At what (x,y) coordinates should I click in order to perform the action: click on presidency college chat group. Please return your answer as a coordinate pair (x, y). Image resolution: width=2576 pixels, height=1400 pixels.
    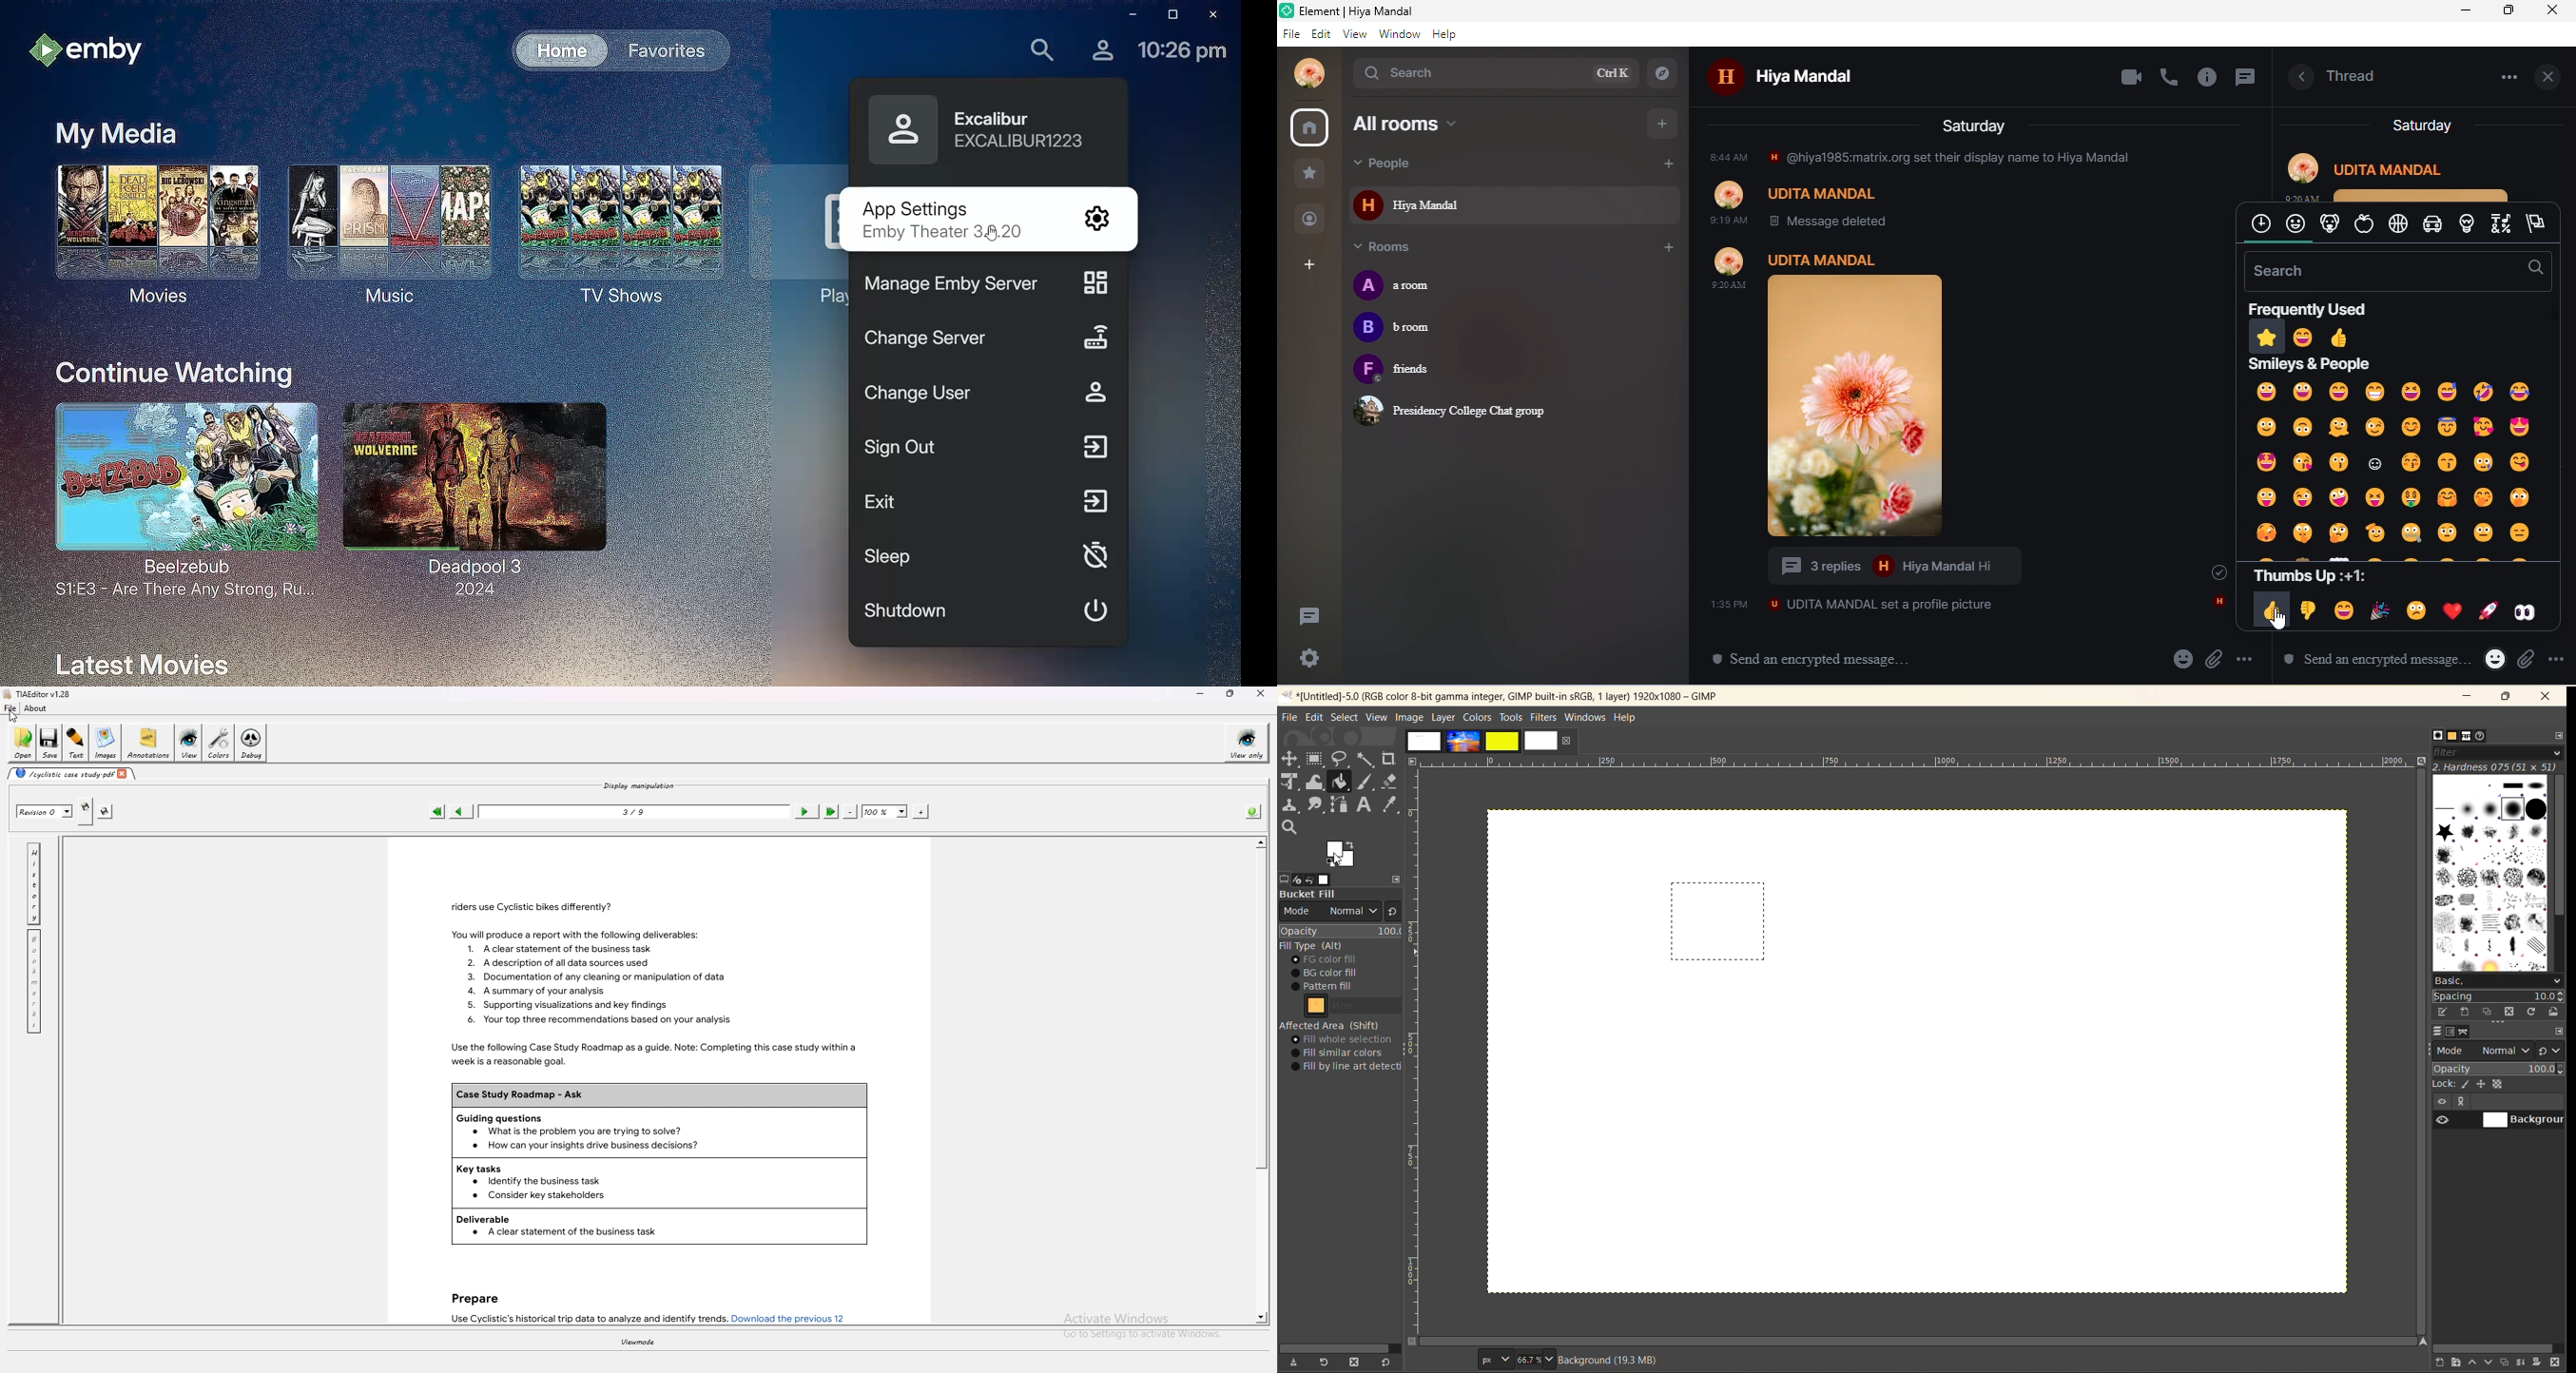
    Looking at the image, I should click on (1456, 410).